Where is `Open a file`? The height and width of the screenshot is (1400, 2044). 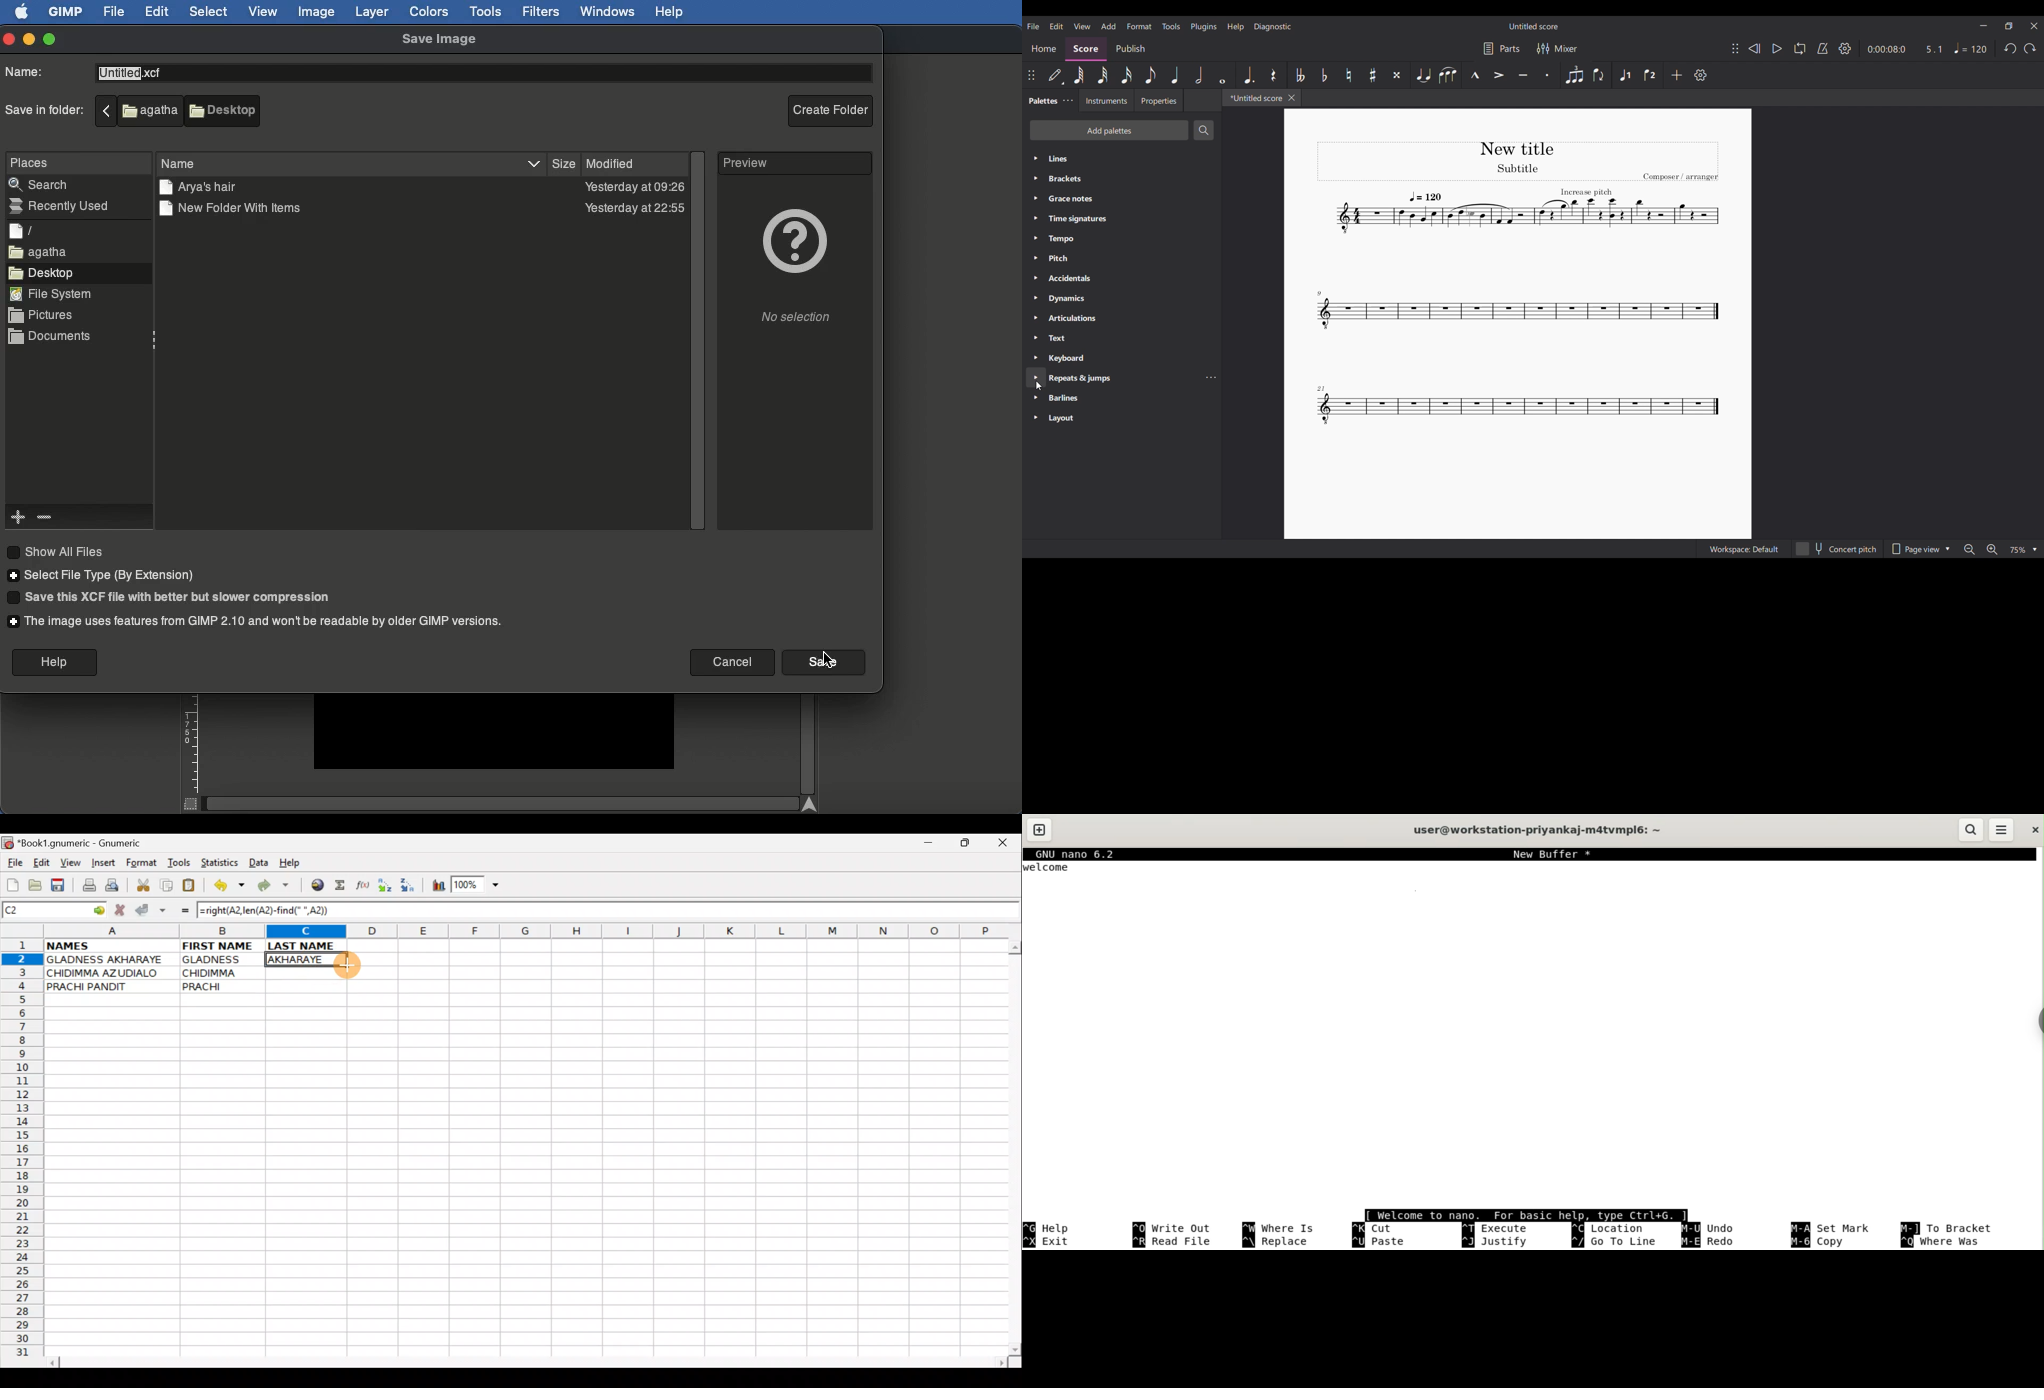
Open a file is located at coordinates (37, 884).